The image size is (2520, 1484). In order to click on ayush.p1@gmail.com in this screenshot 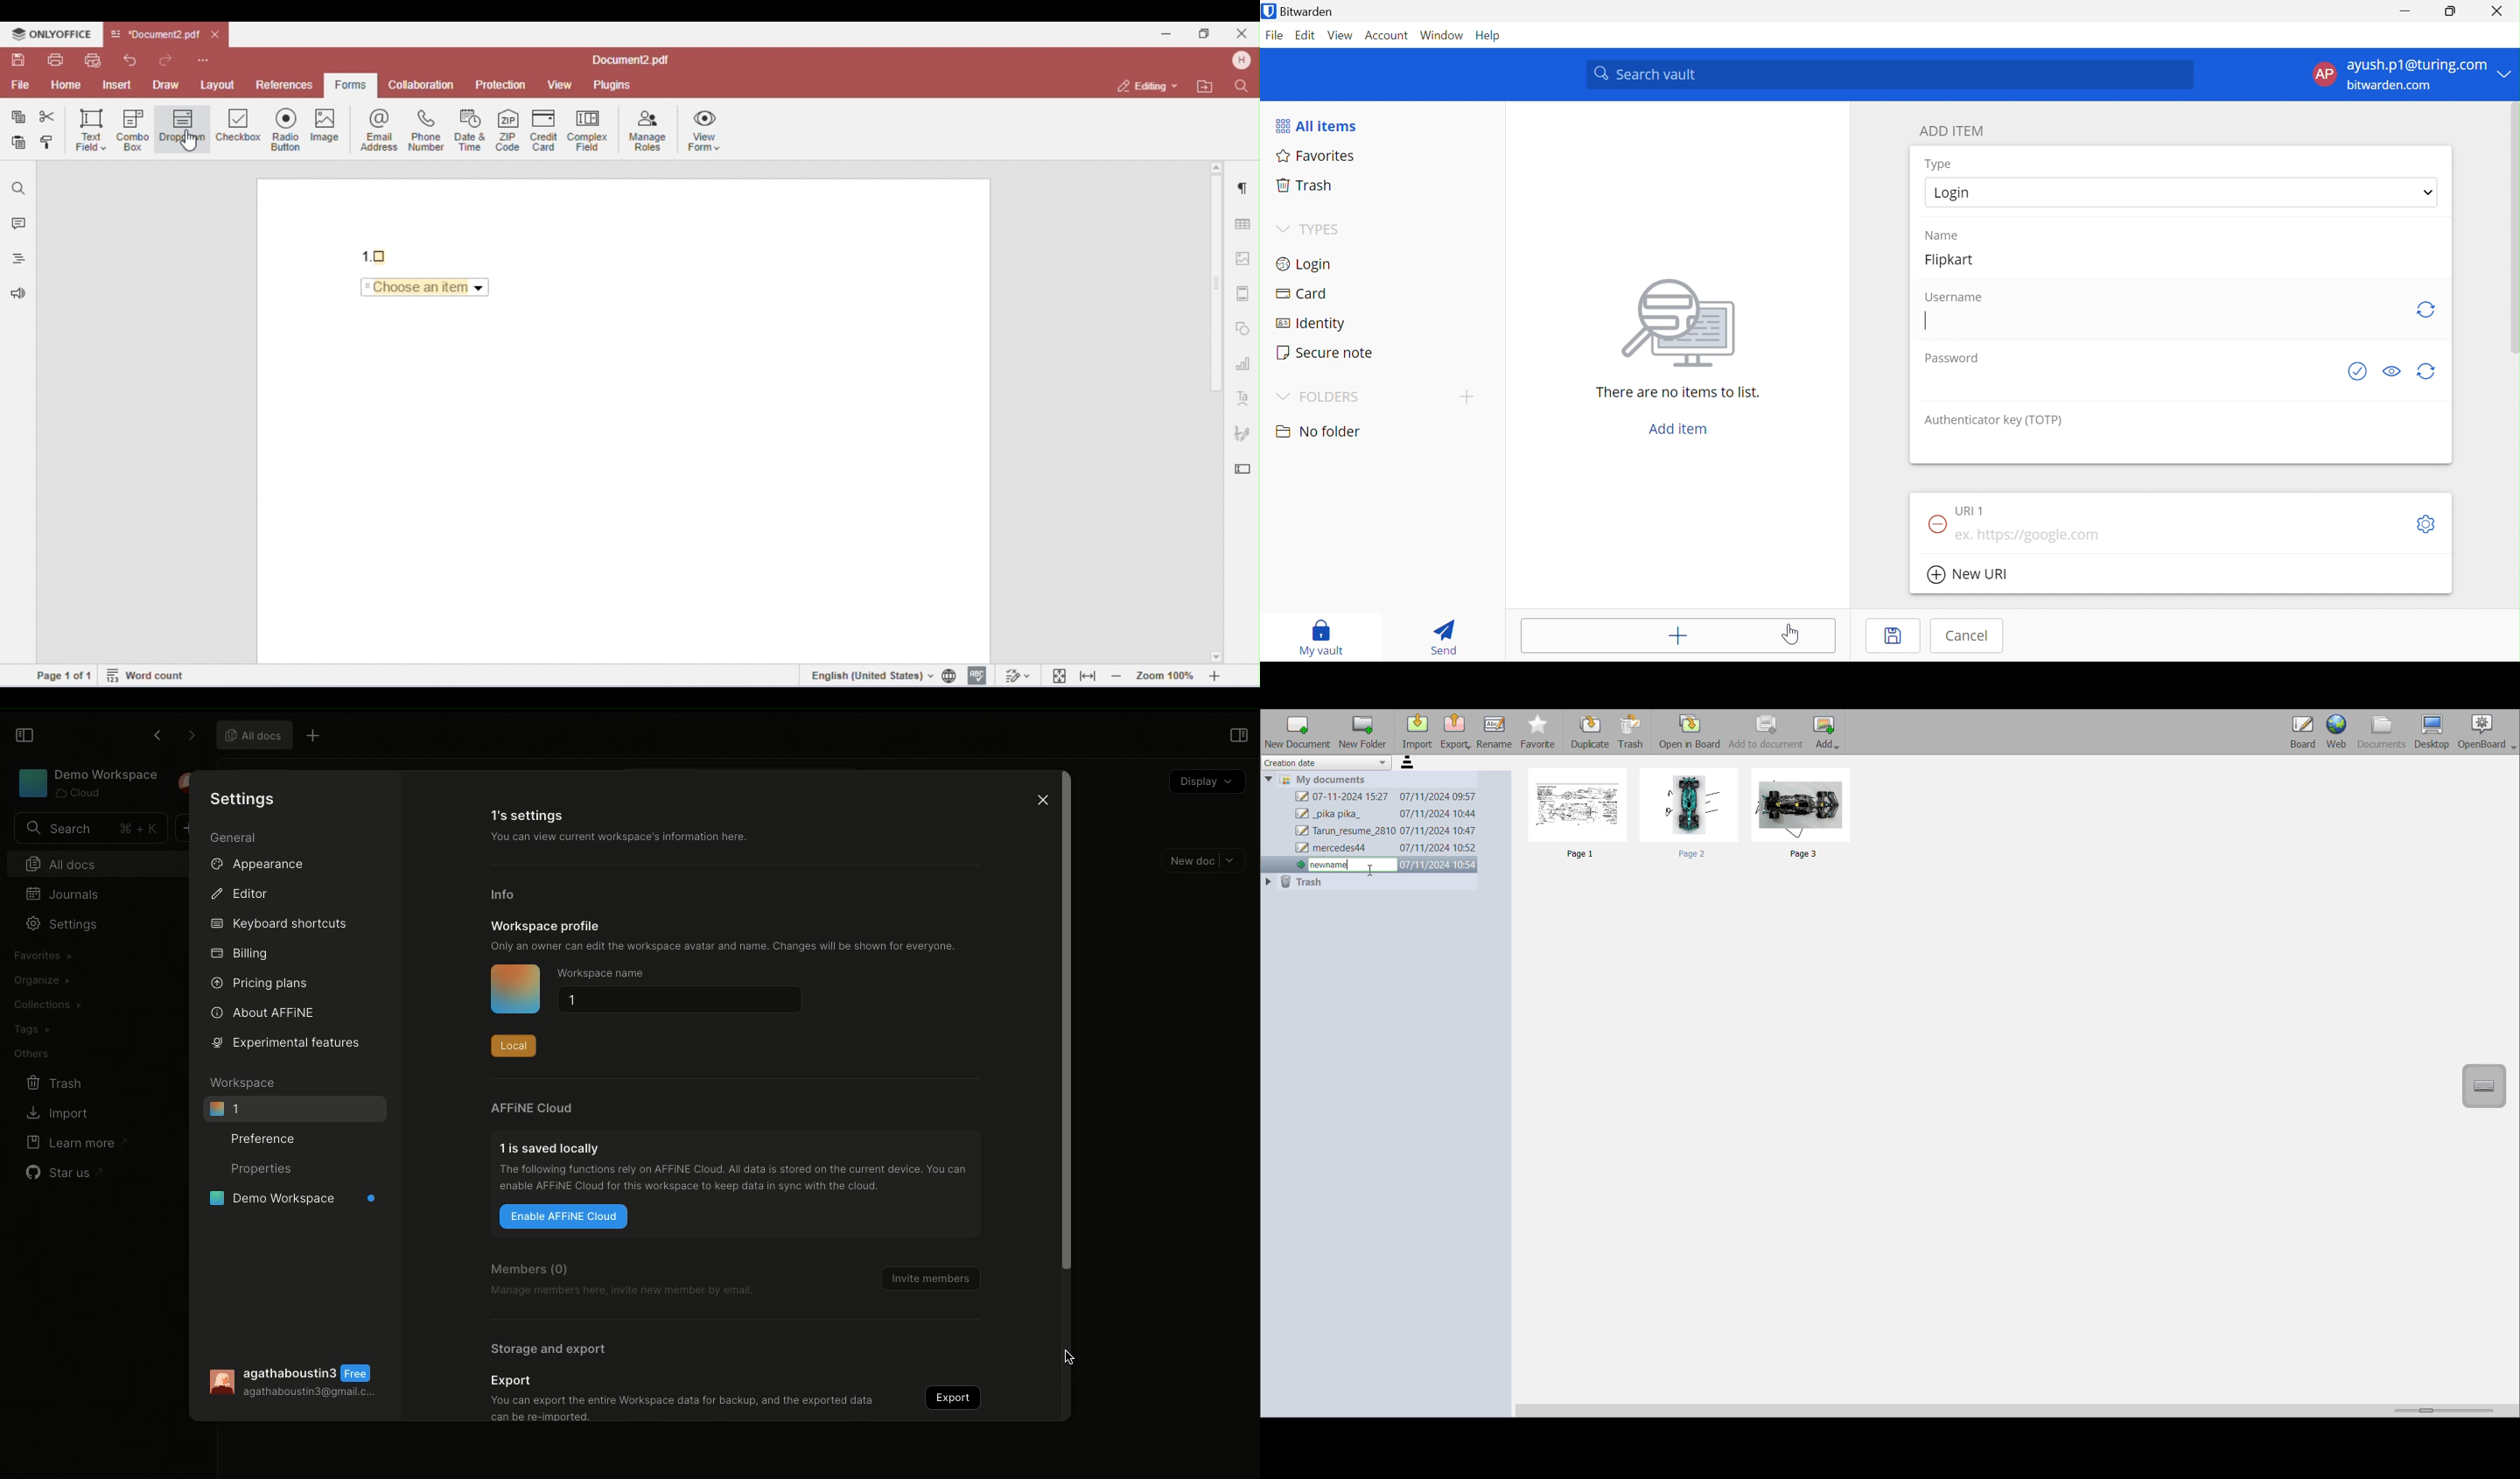, I will do `click(2415, 67)`.